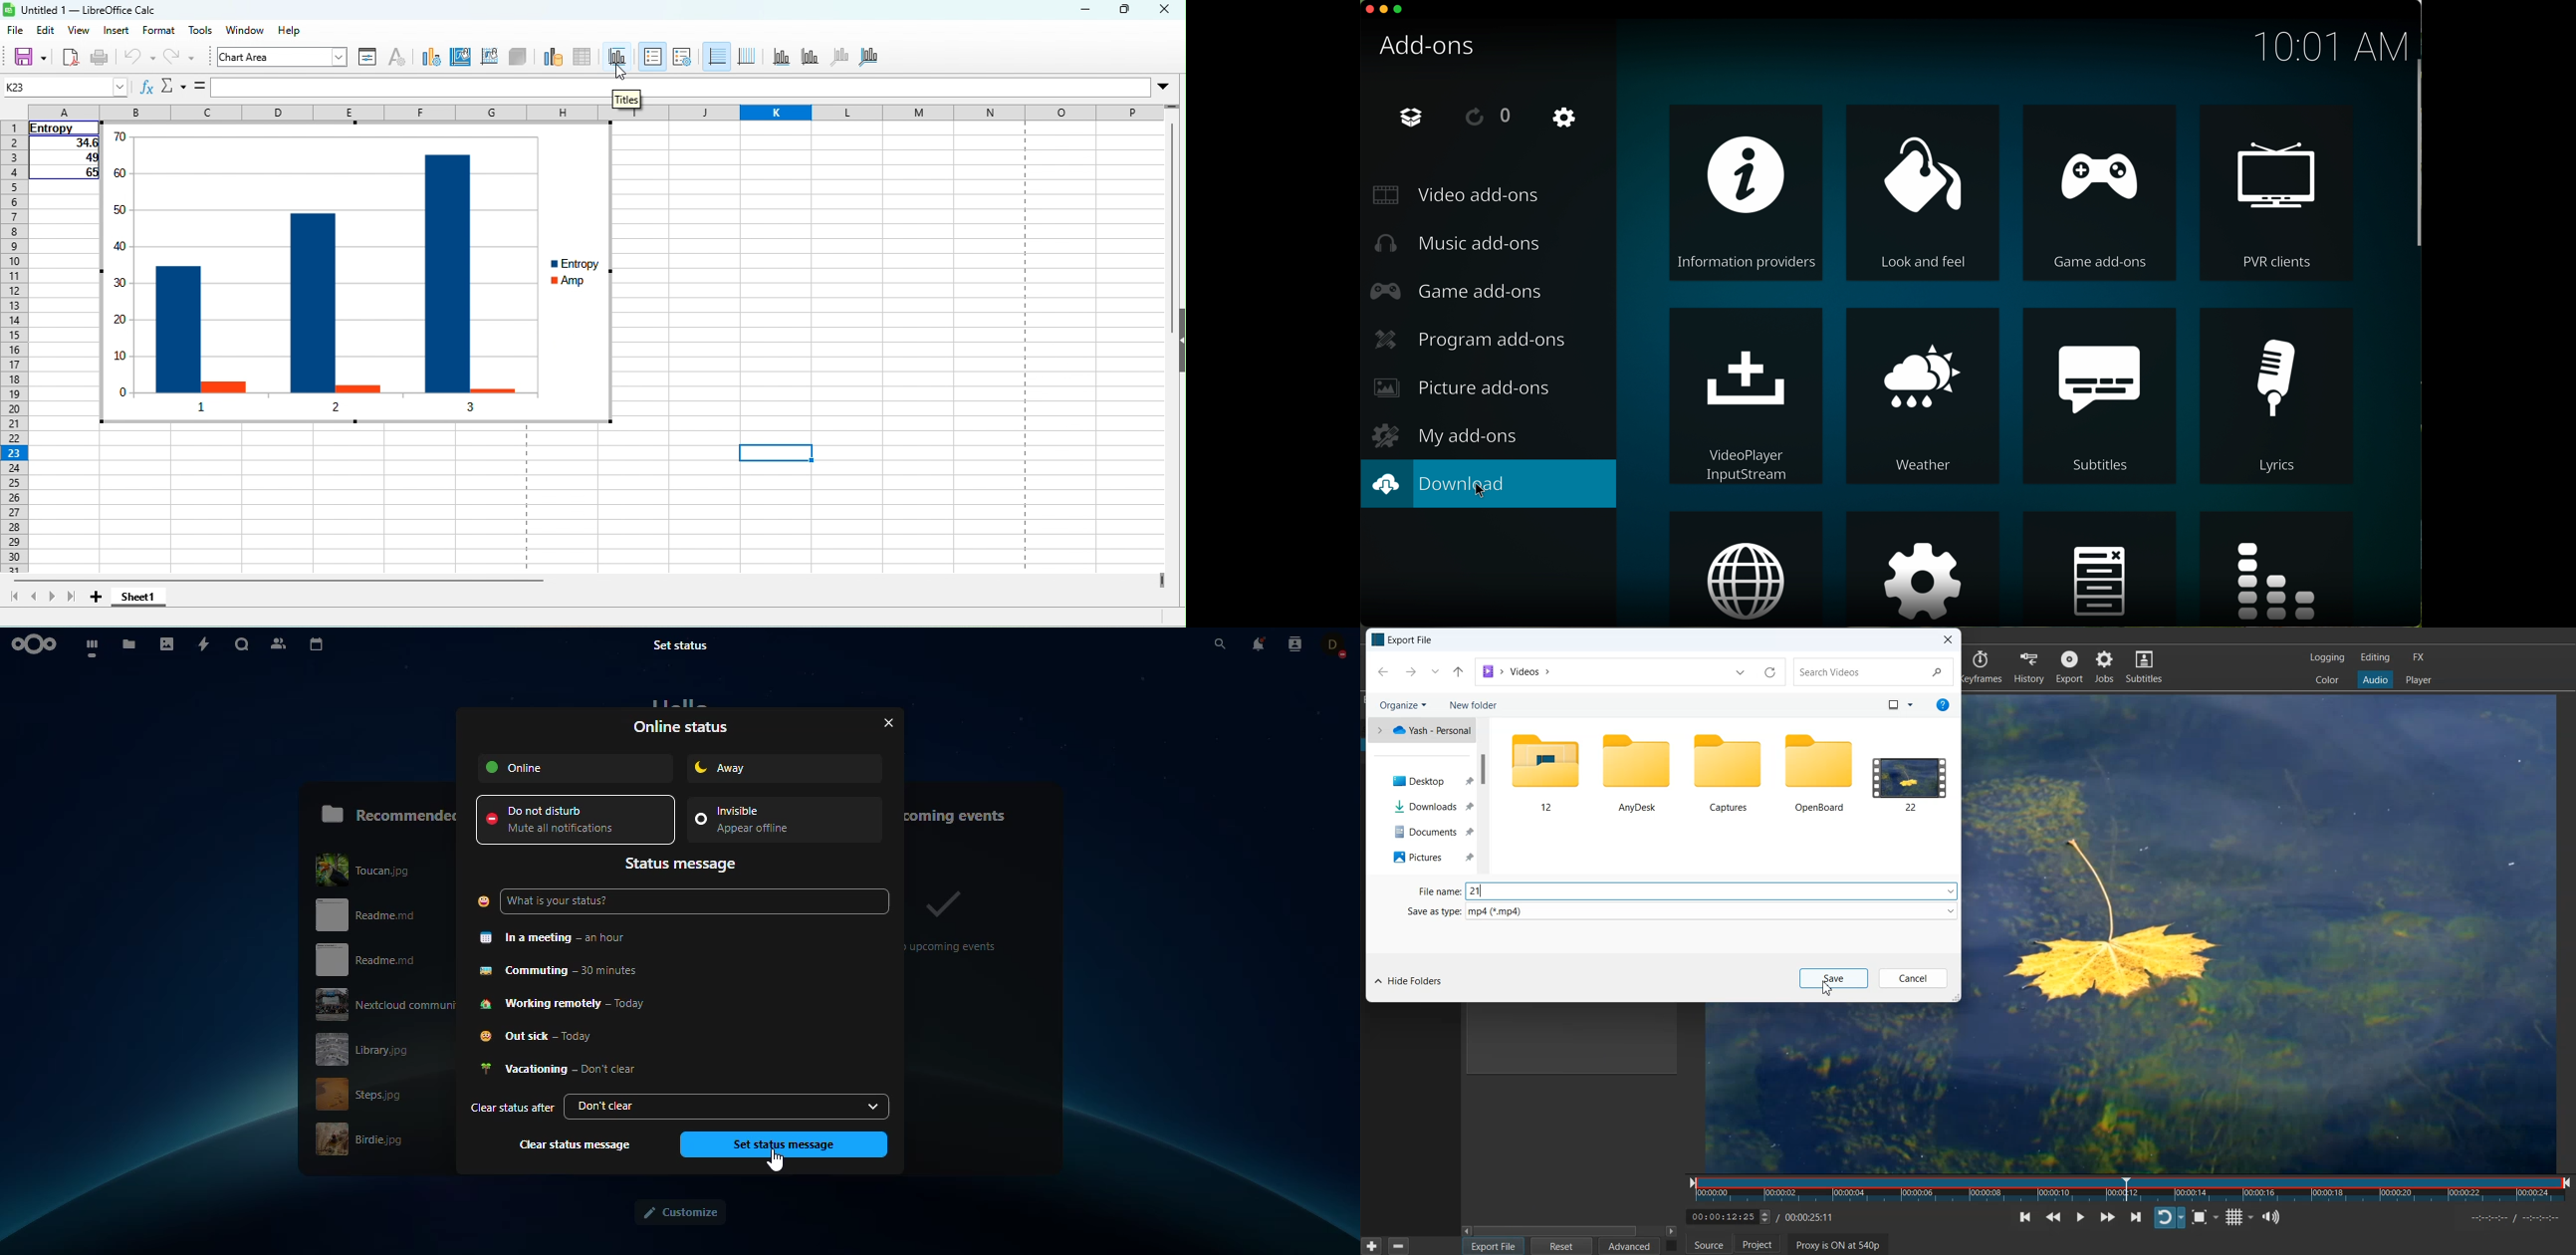 This screenshot has width=2576, height=1260. I want to click on nextcloud community, so click(379, 1004).